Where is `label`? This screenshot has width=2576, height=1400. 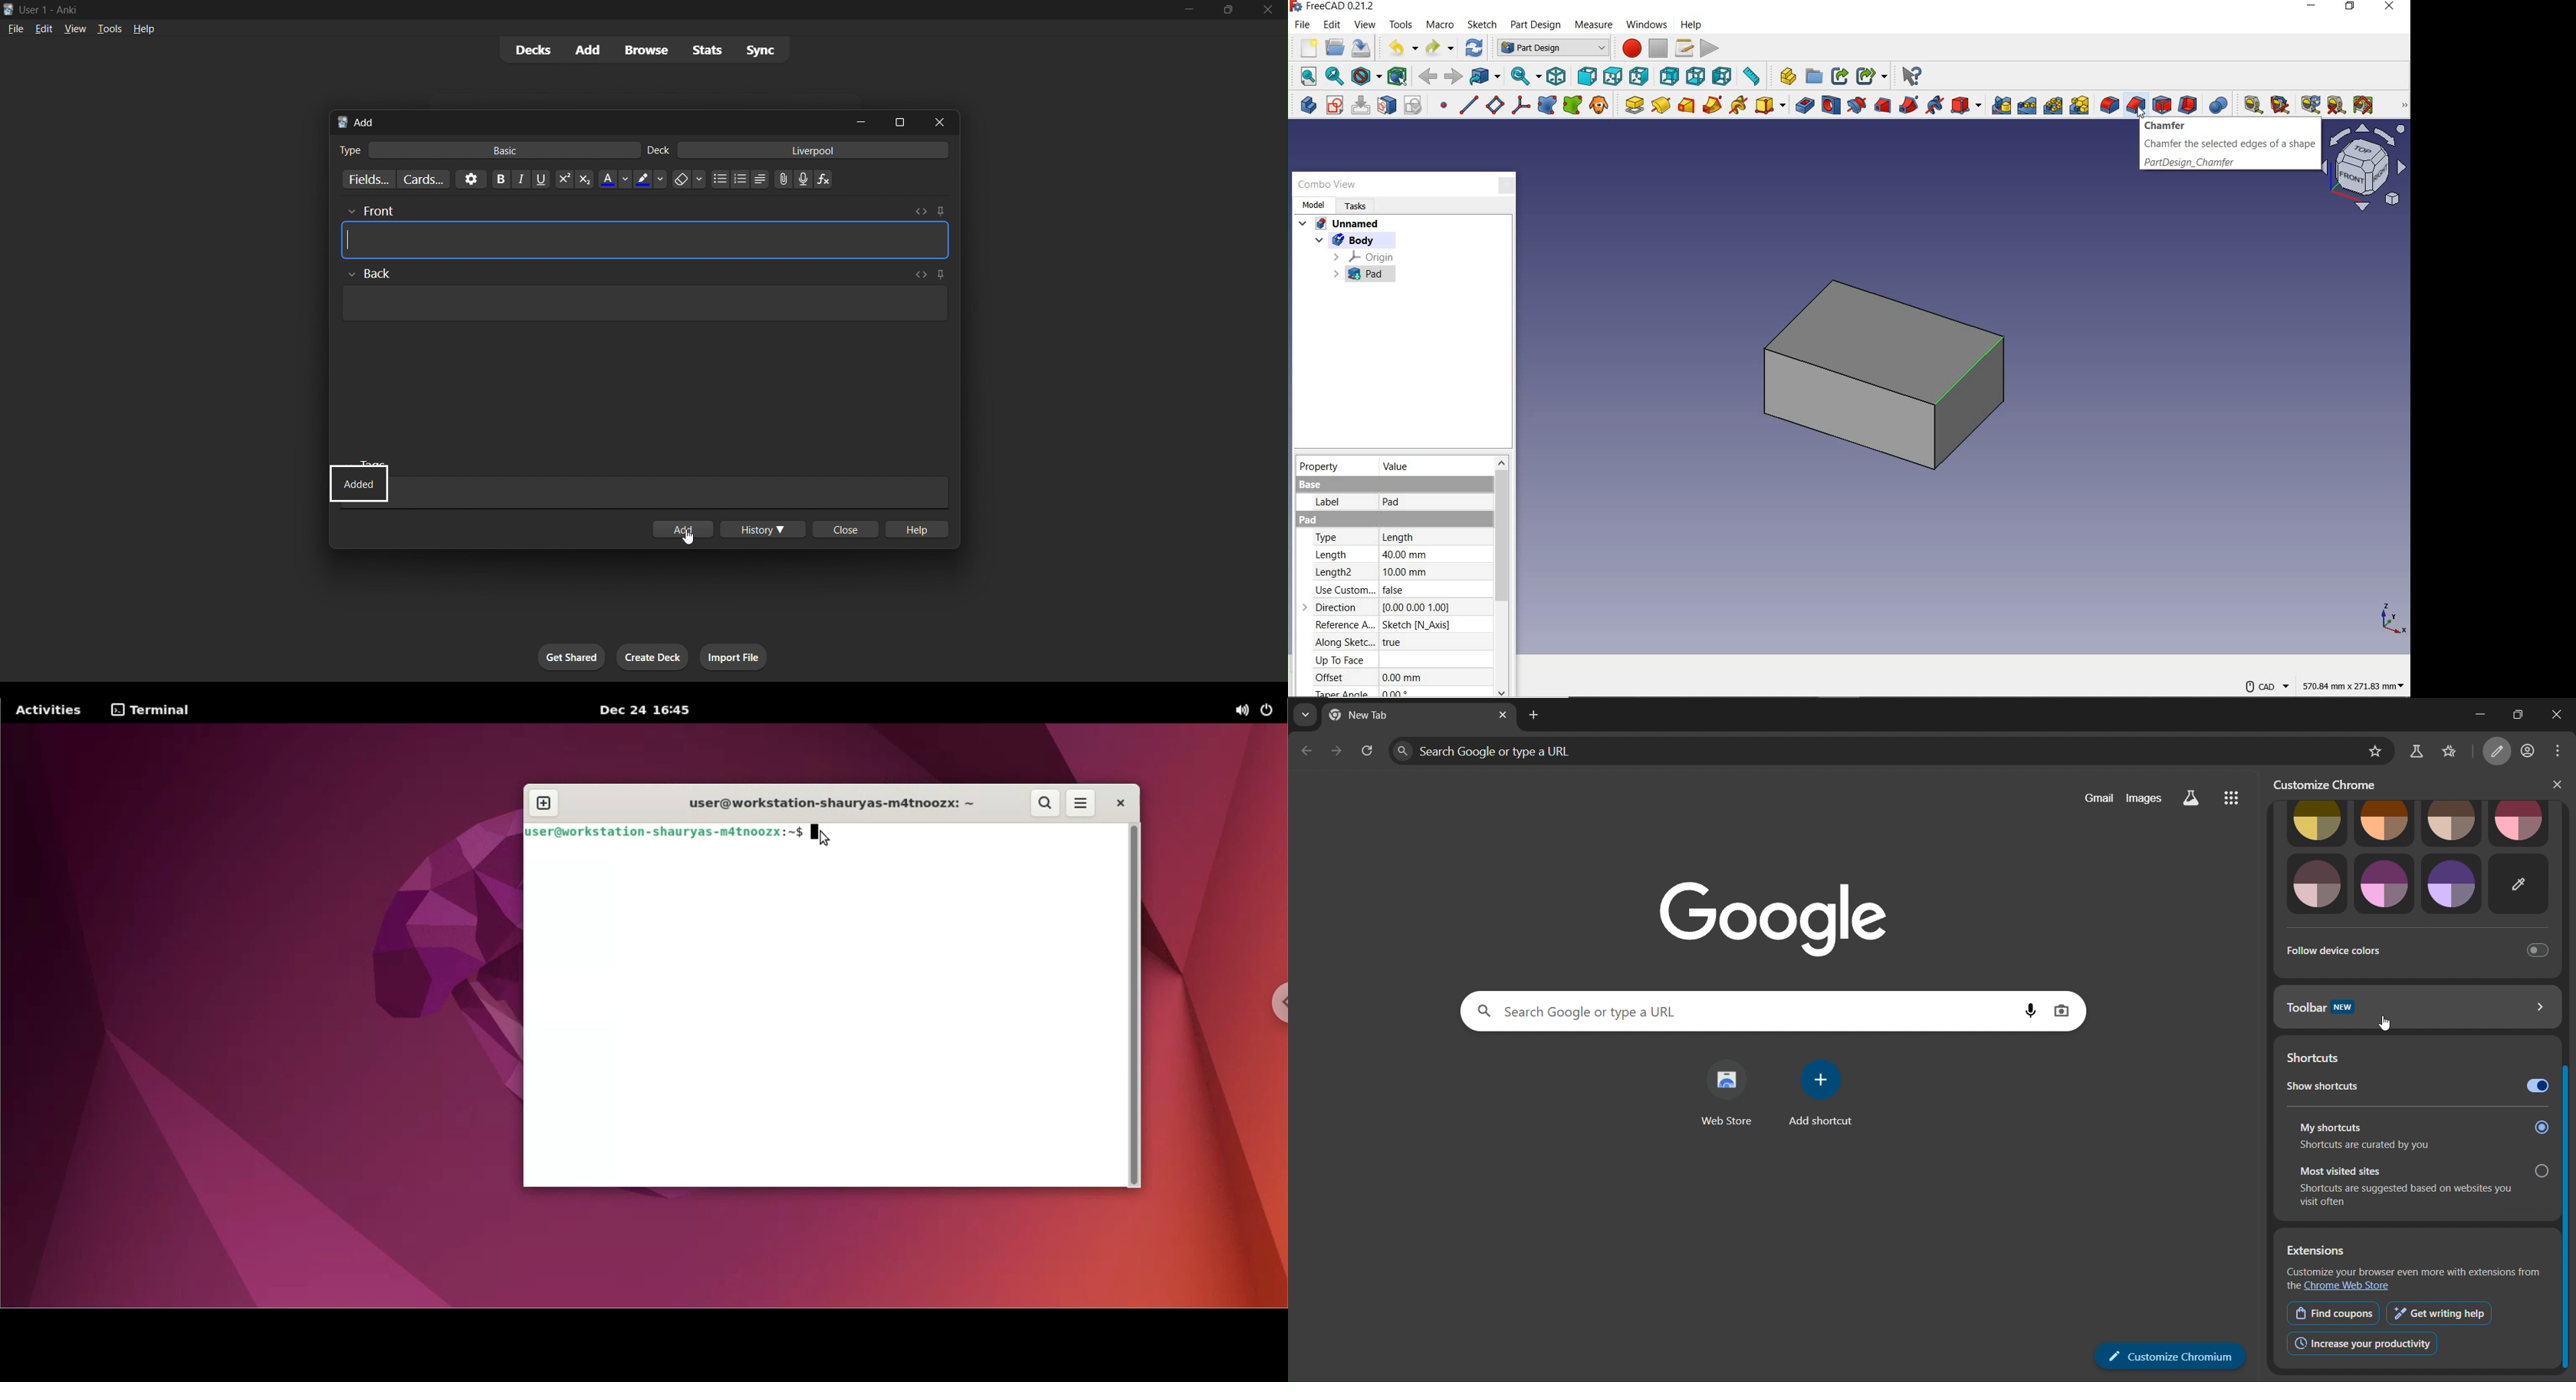 label is located at coordinates (1320, 505).